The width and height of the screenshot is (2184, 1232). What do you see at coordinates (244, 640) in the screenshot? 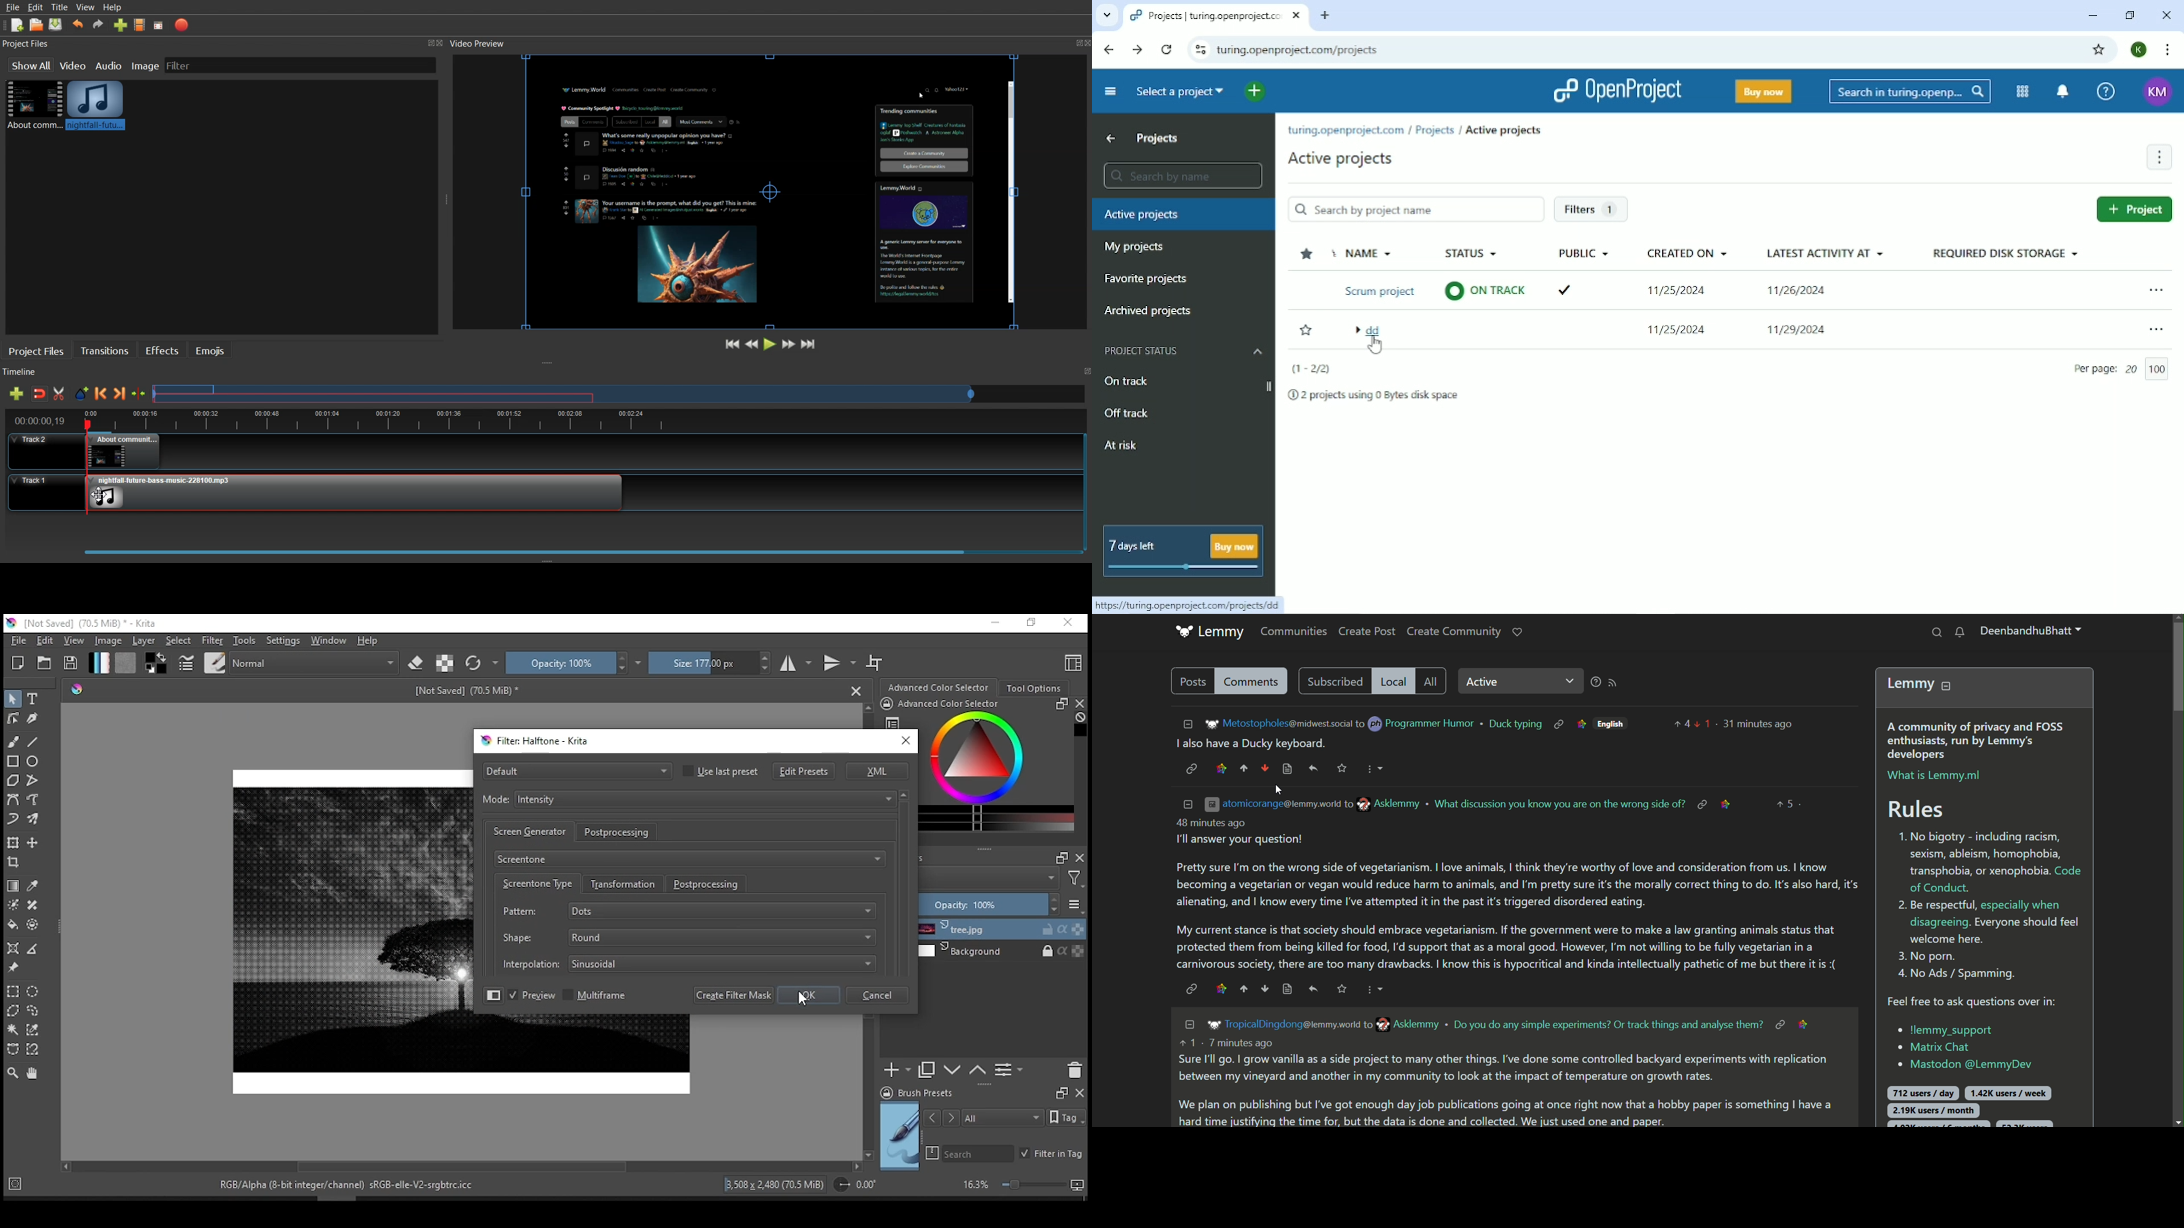
I see `tools` at bounding box center [244, 640].